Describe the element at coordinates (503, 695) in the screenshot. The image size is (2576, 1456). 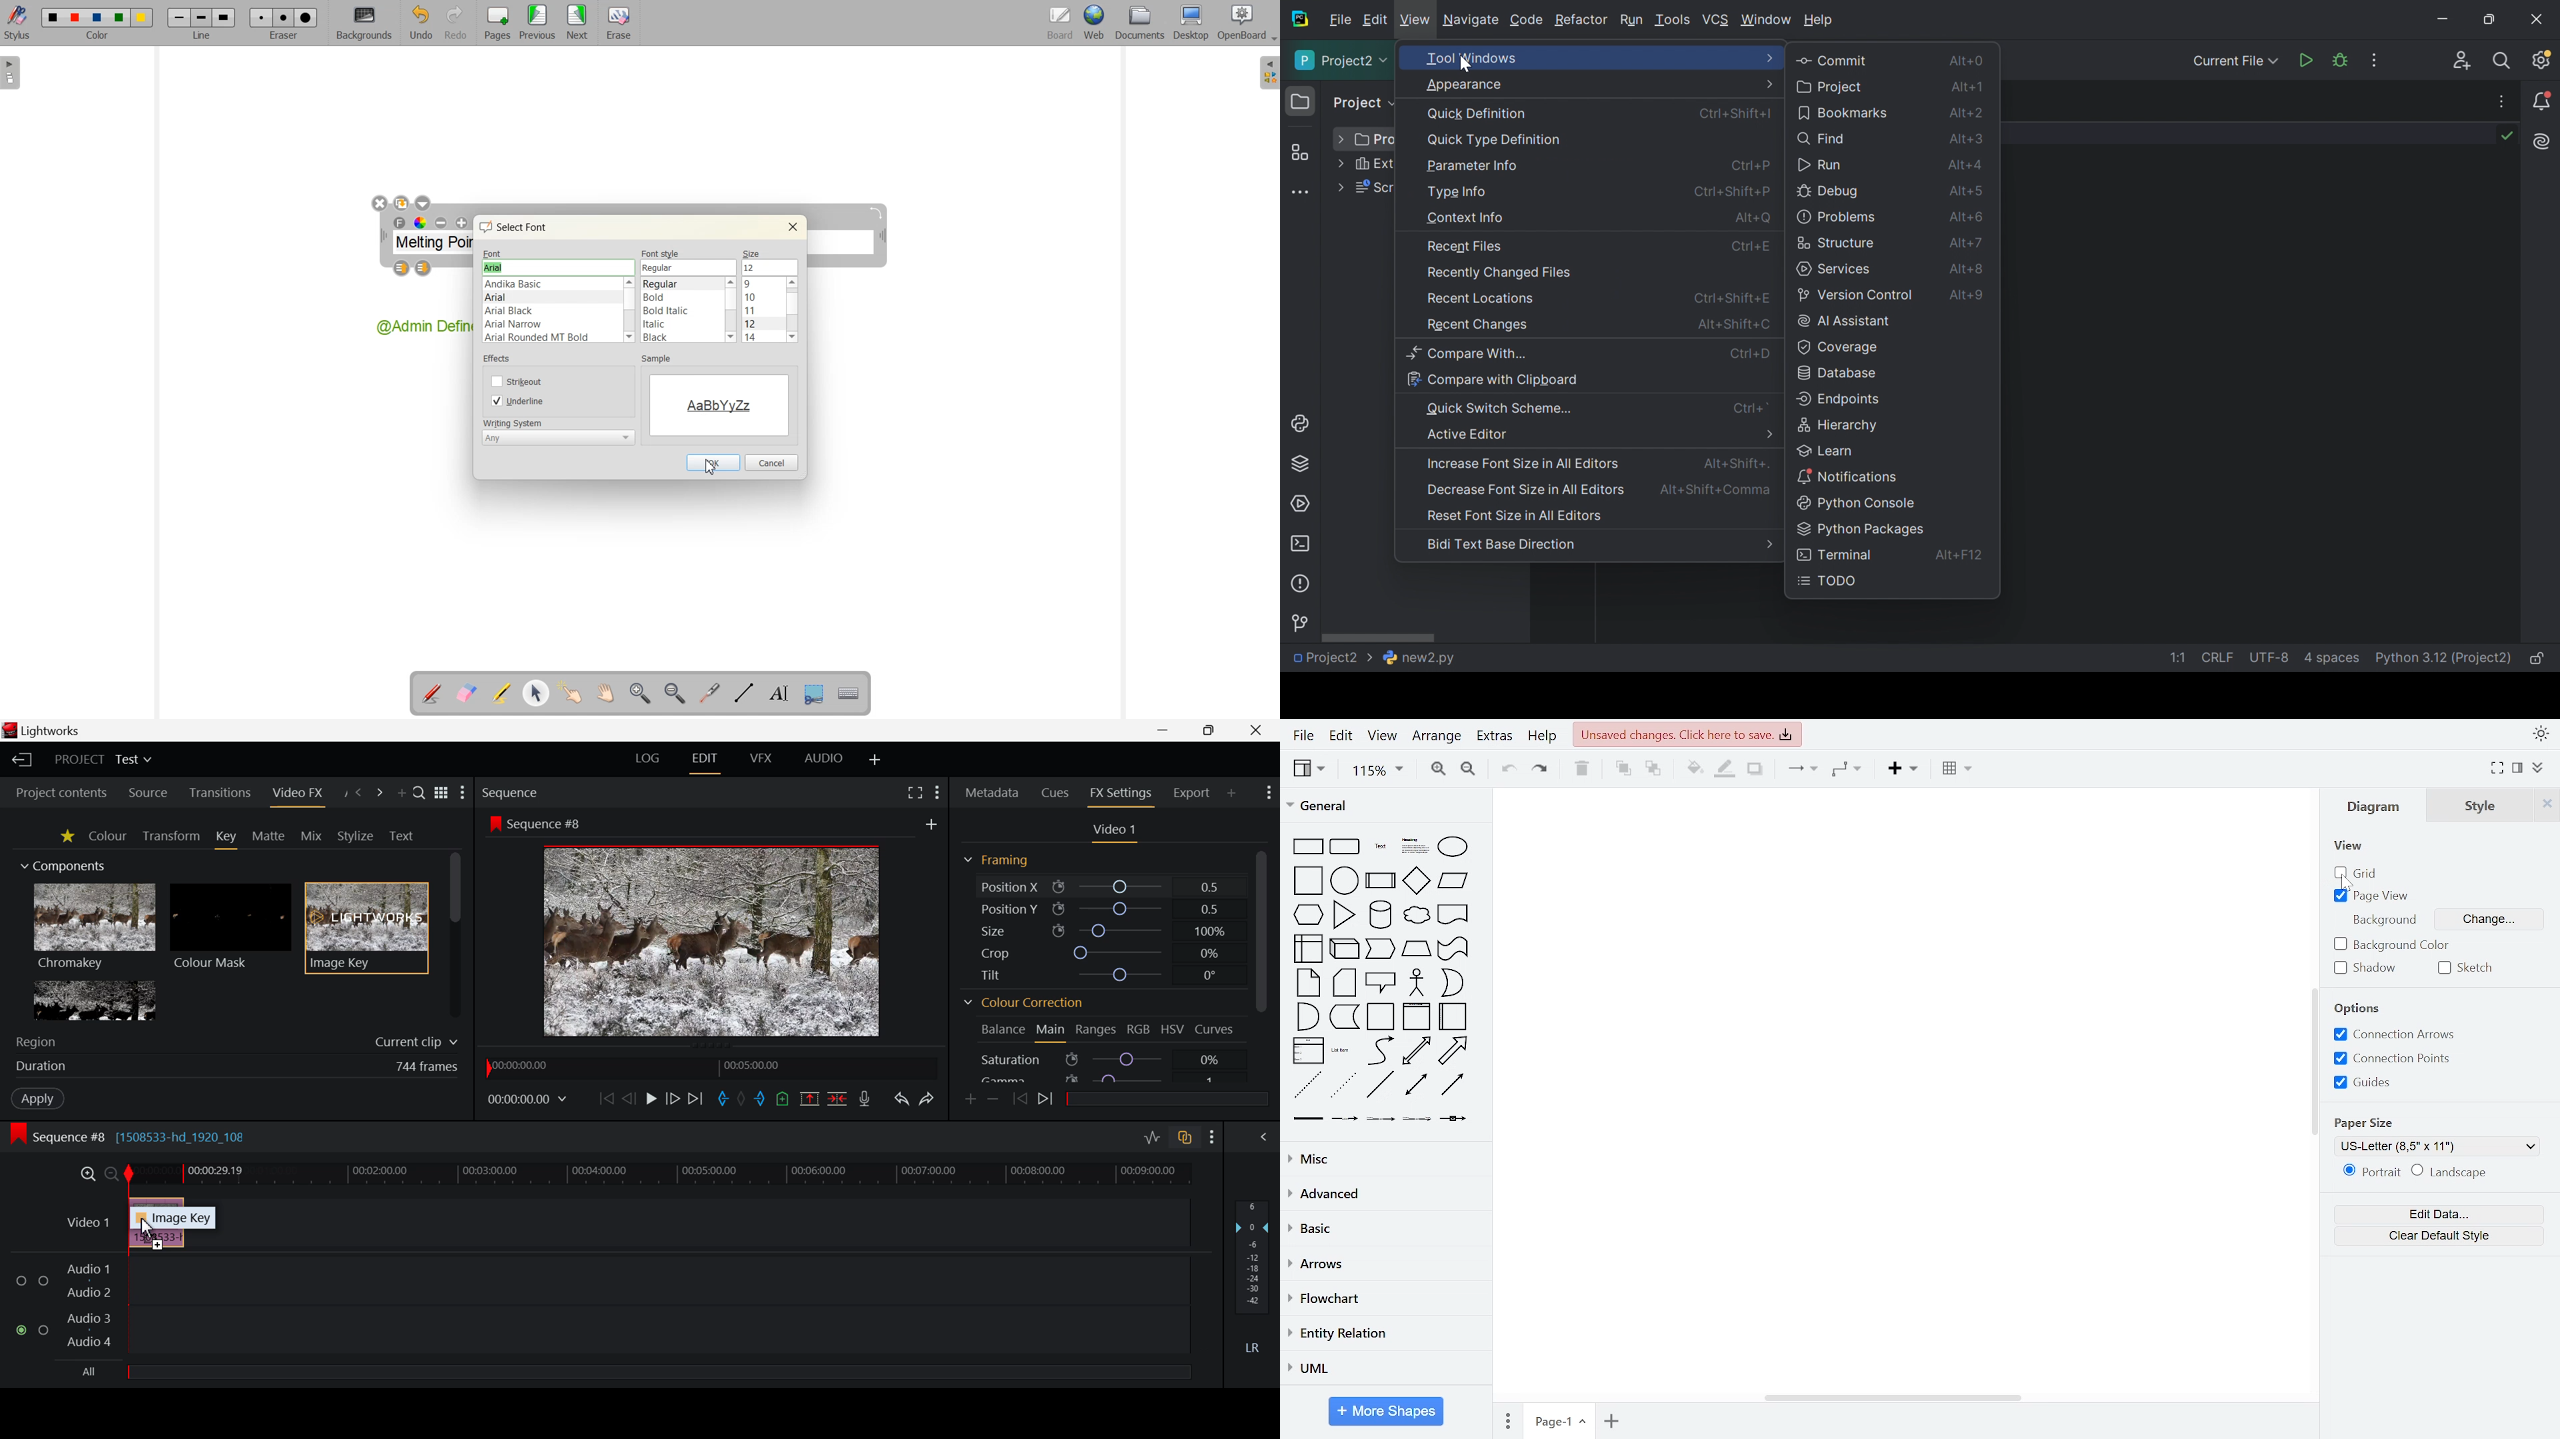
I see `Highlight` at that location.